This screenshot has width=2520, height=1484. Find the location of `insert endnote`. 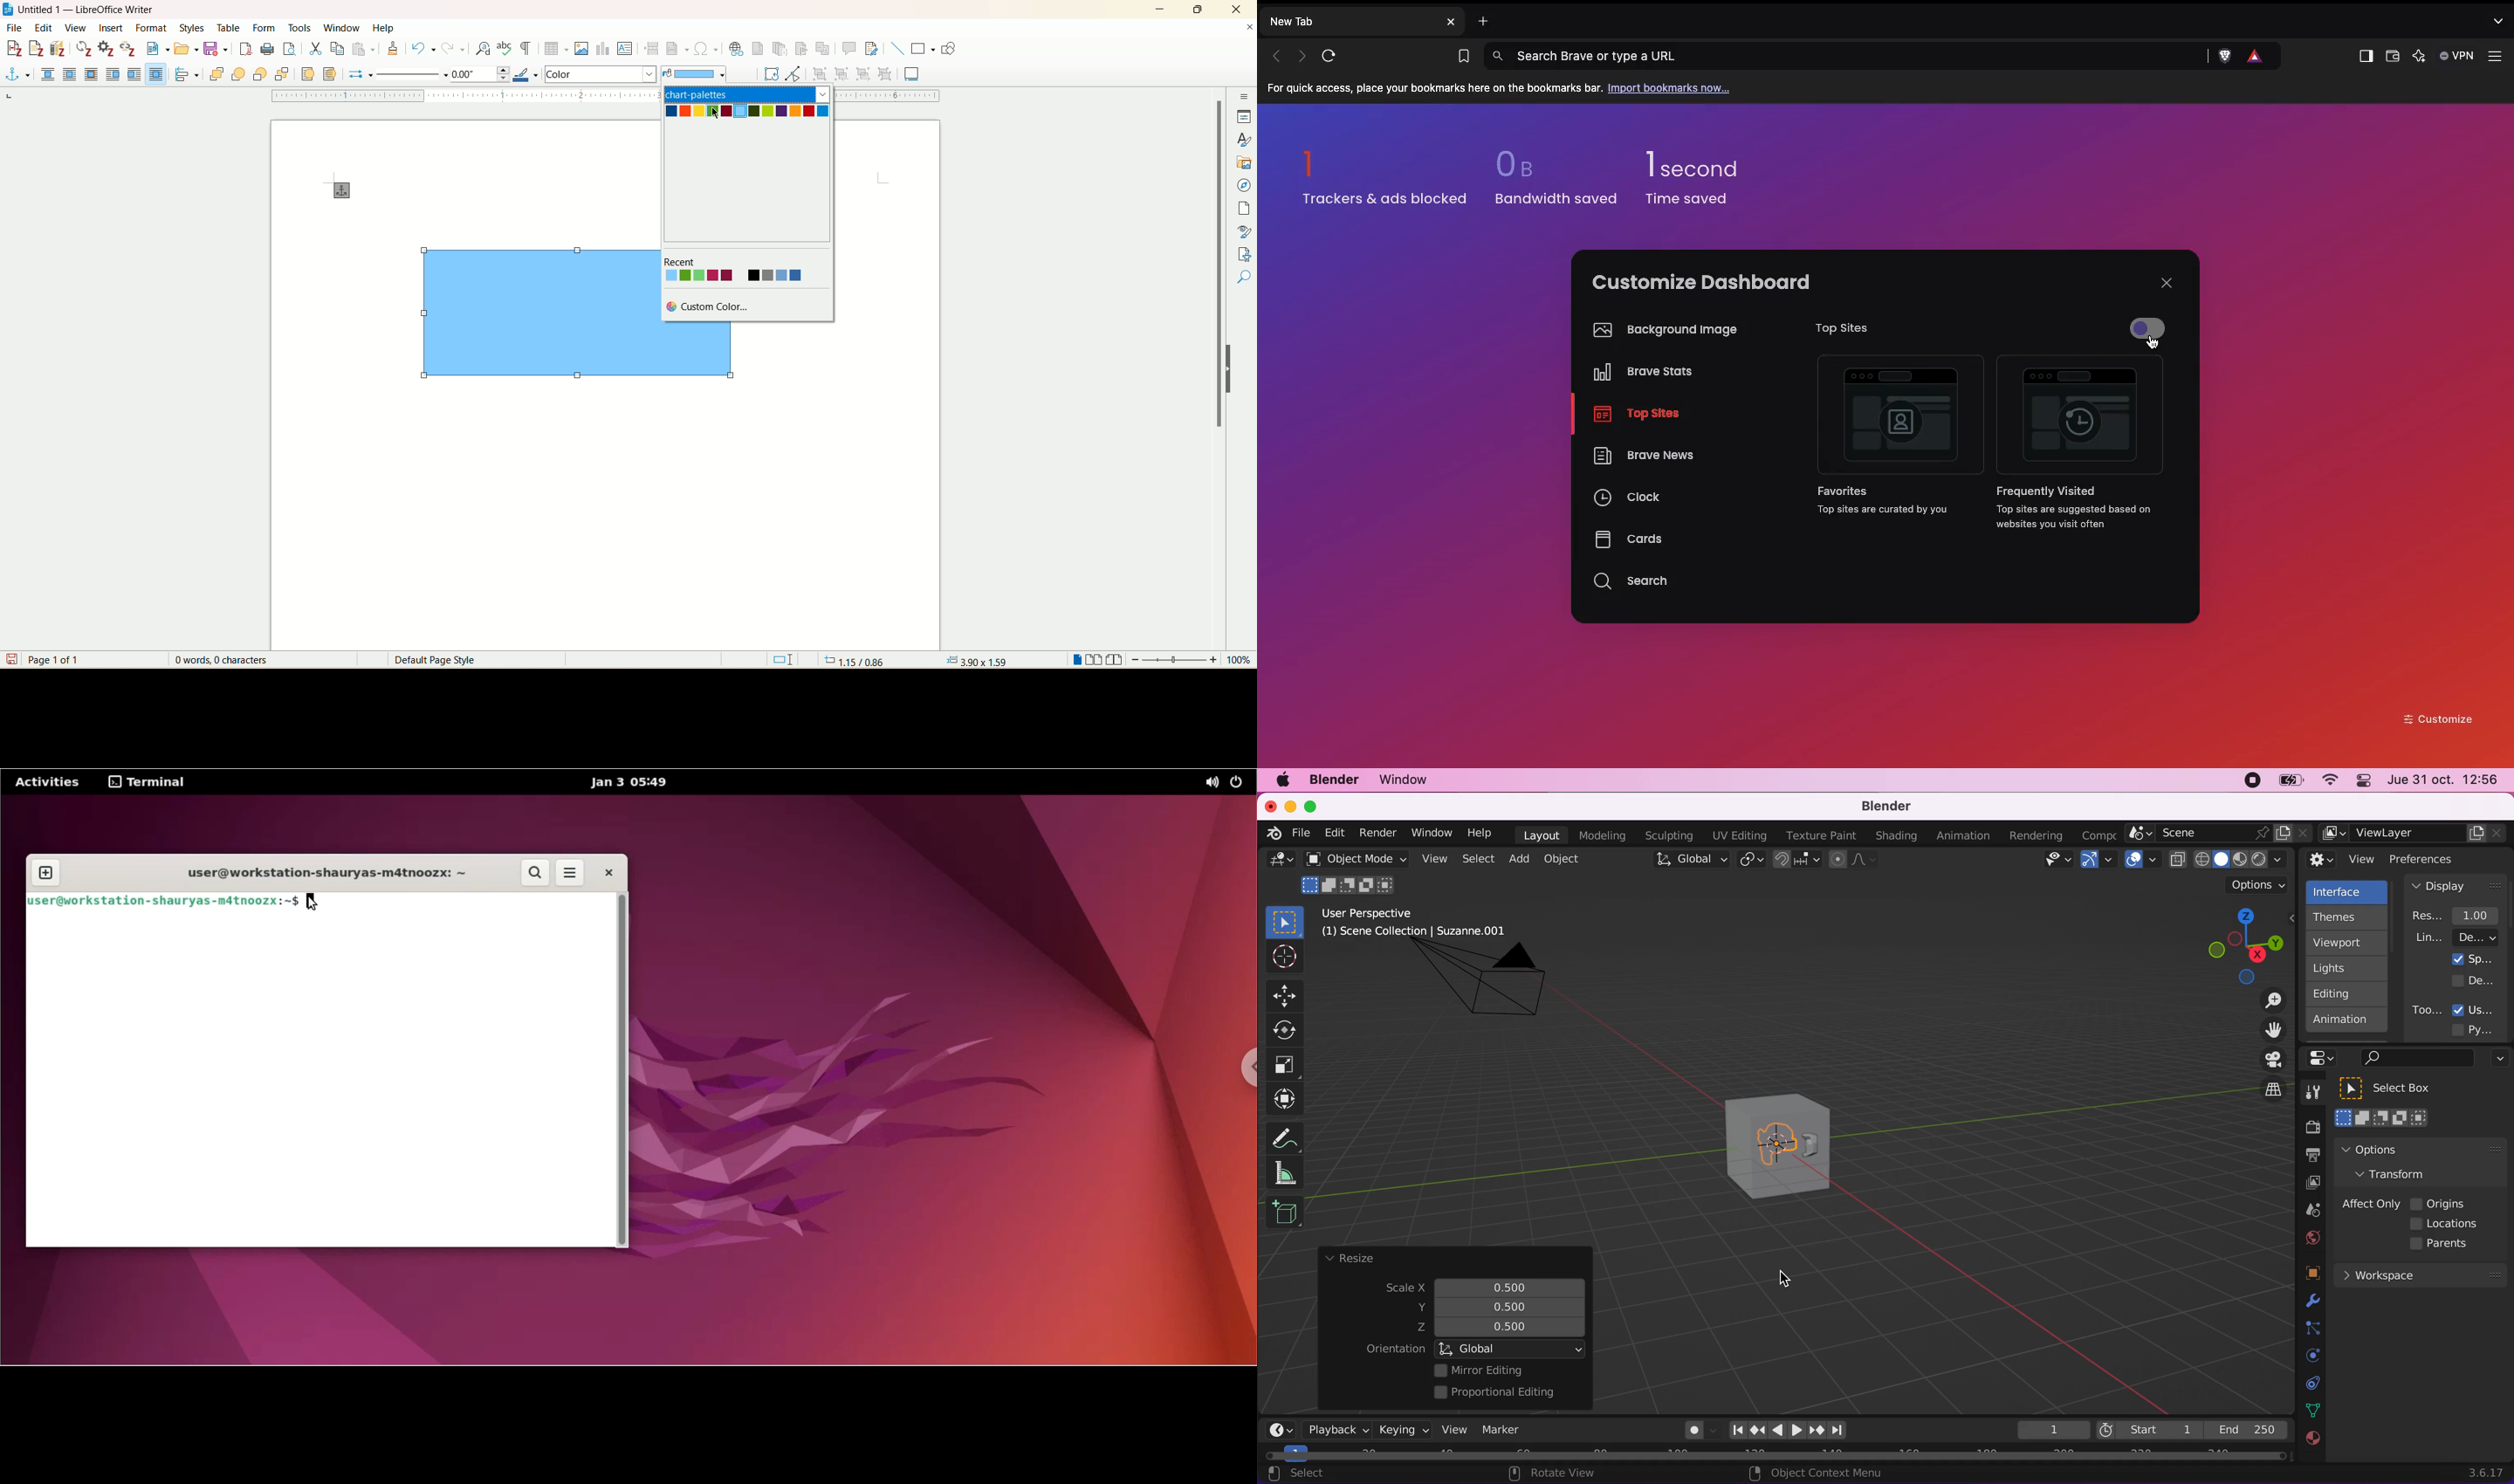

insert endnote is located at coordinates (781, 49).